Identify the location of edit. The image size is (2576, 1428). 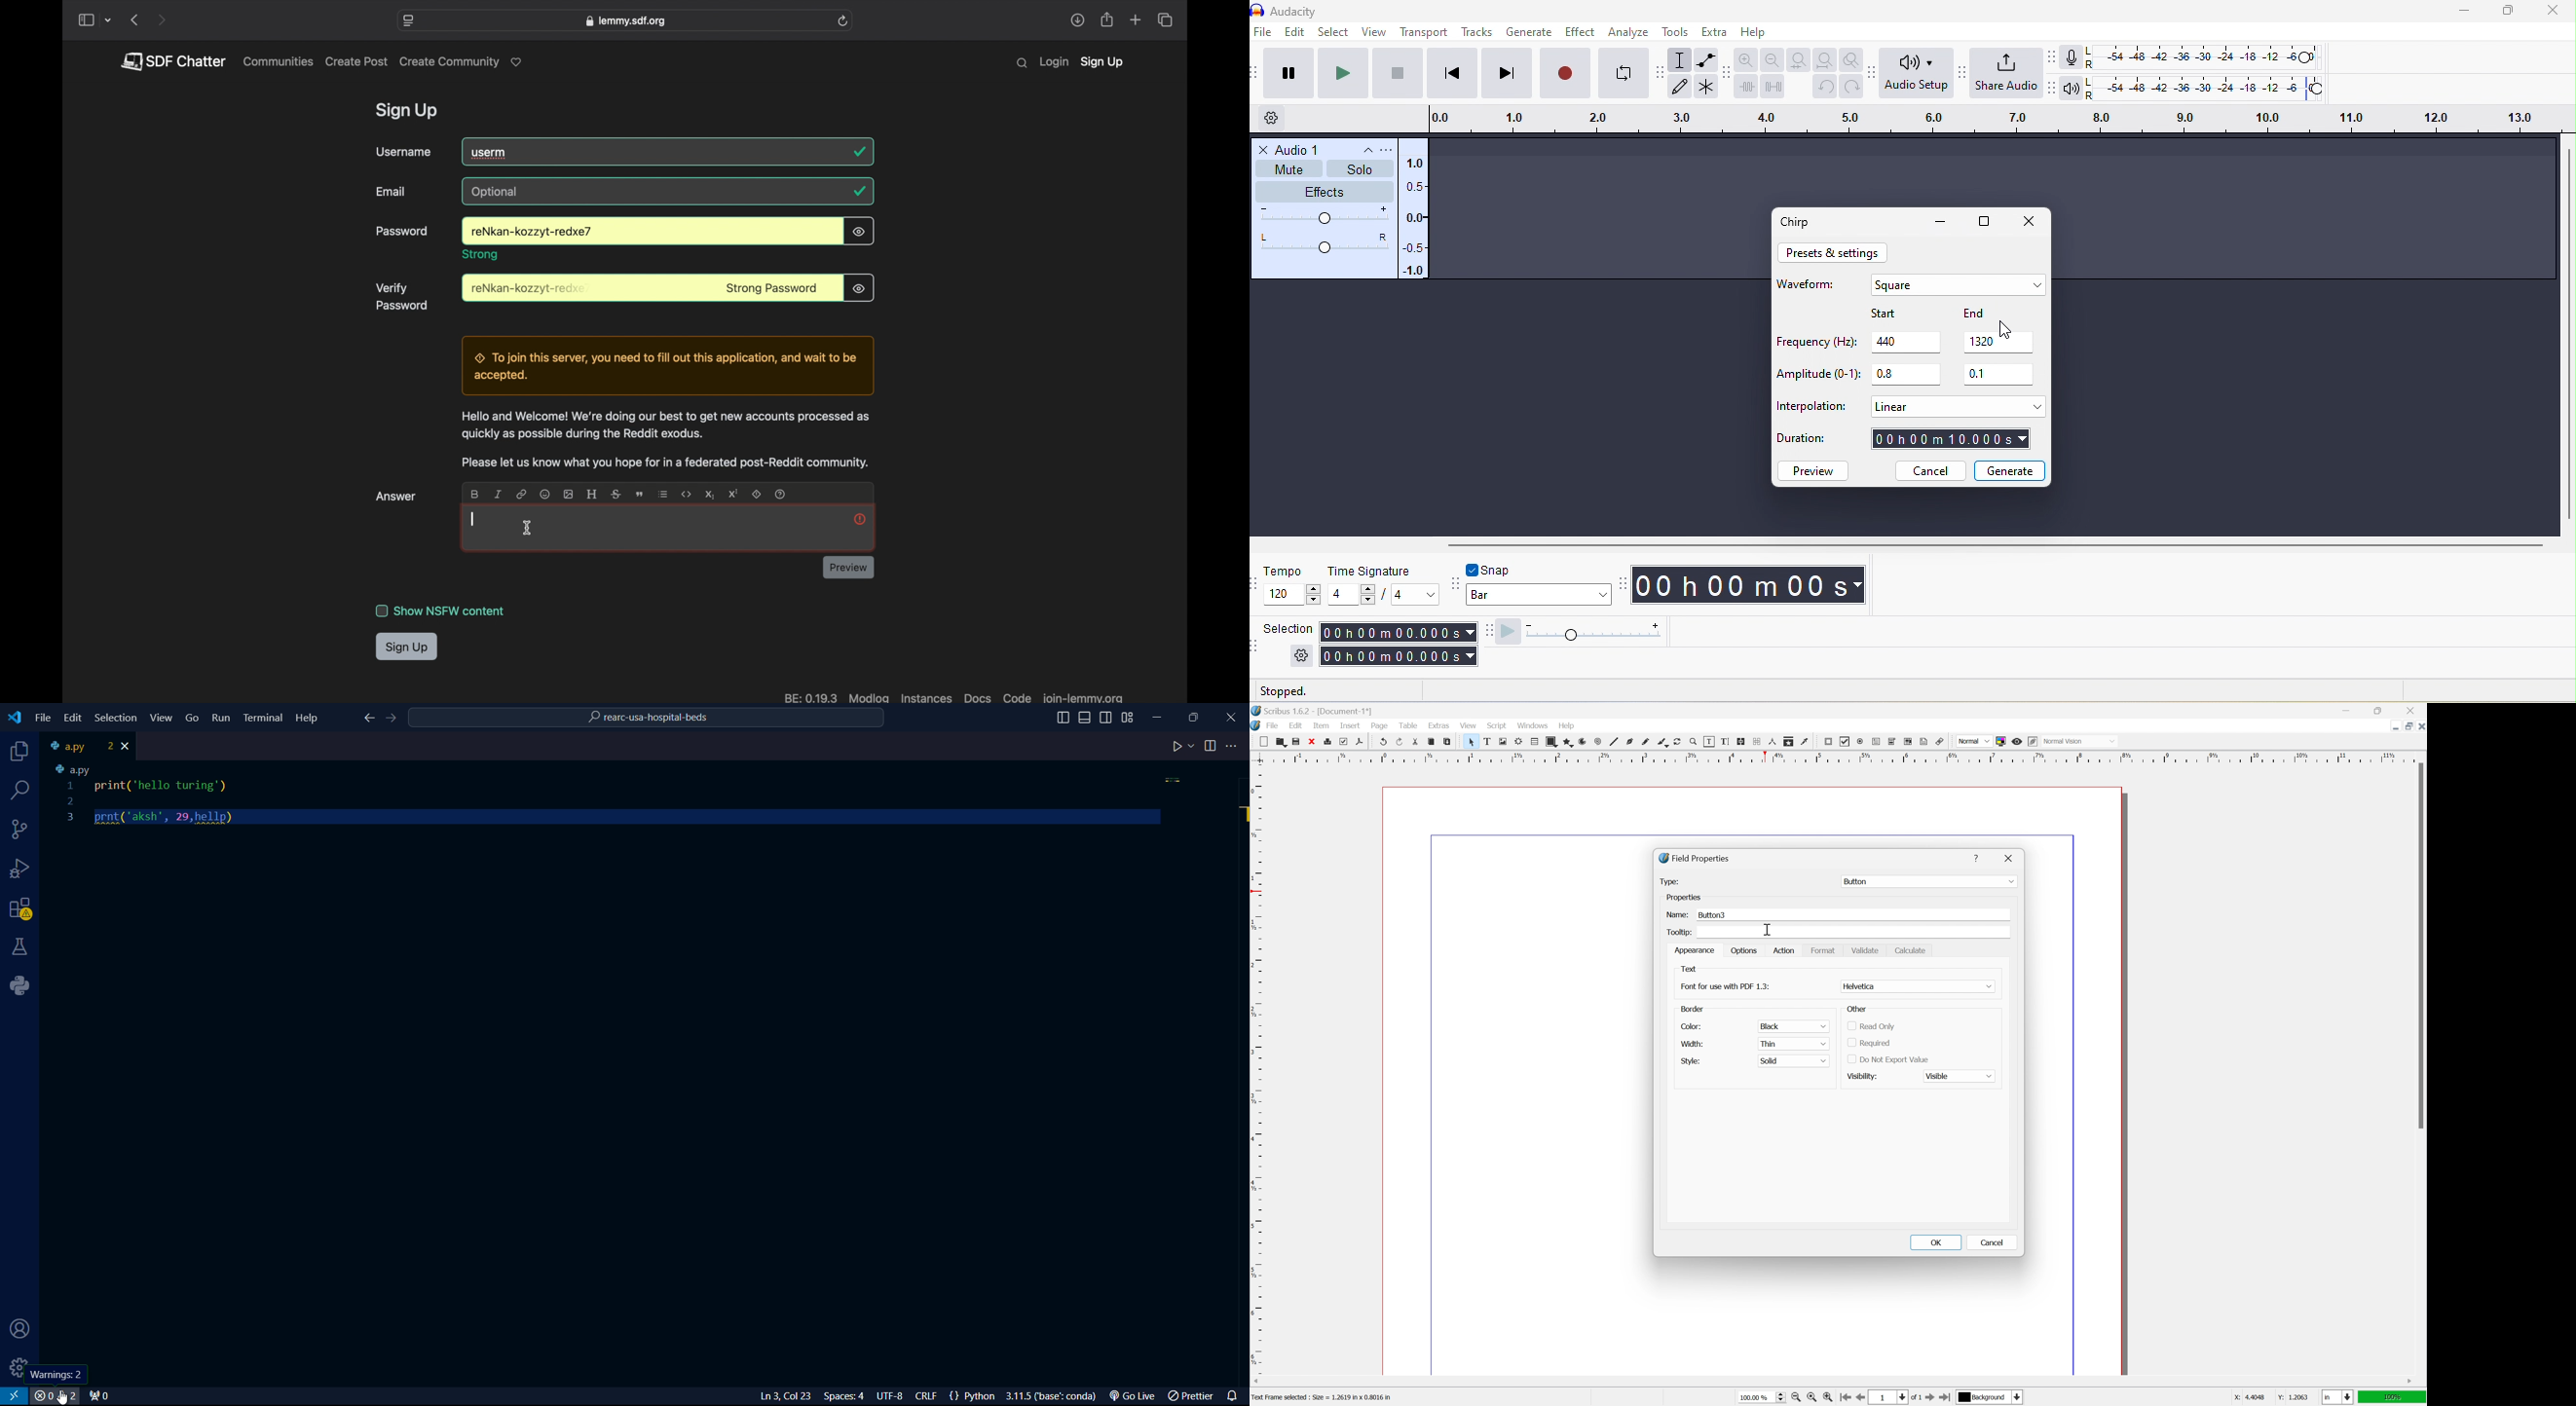
(72, 717).